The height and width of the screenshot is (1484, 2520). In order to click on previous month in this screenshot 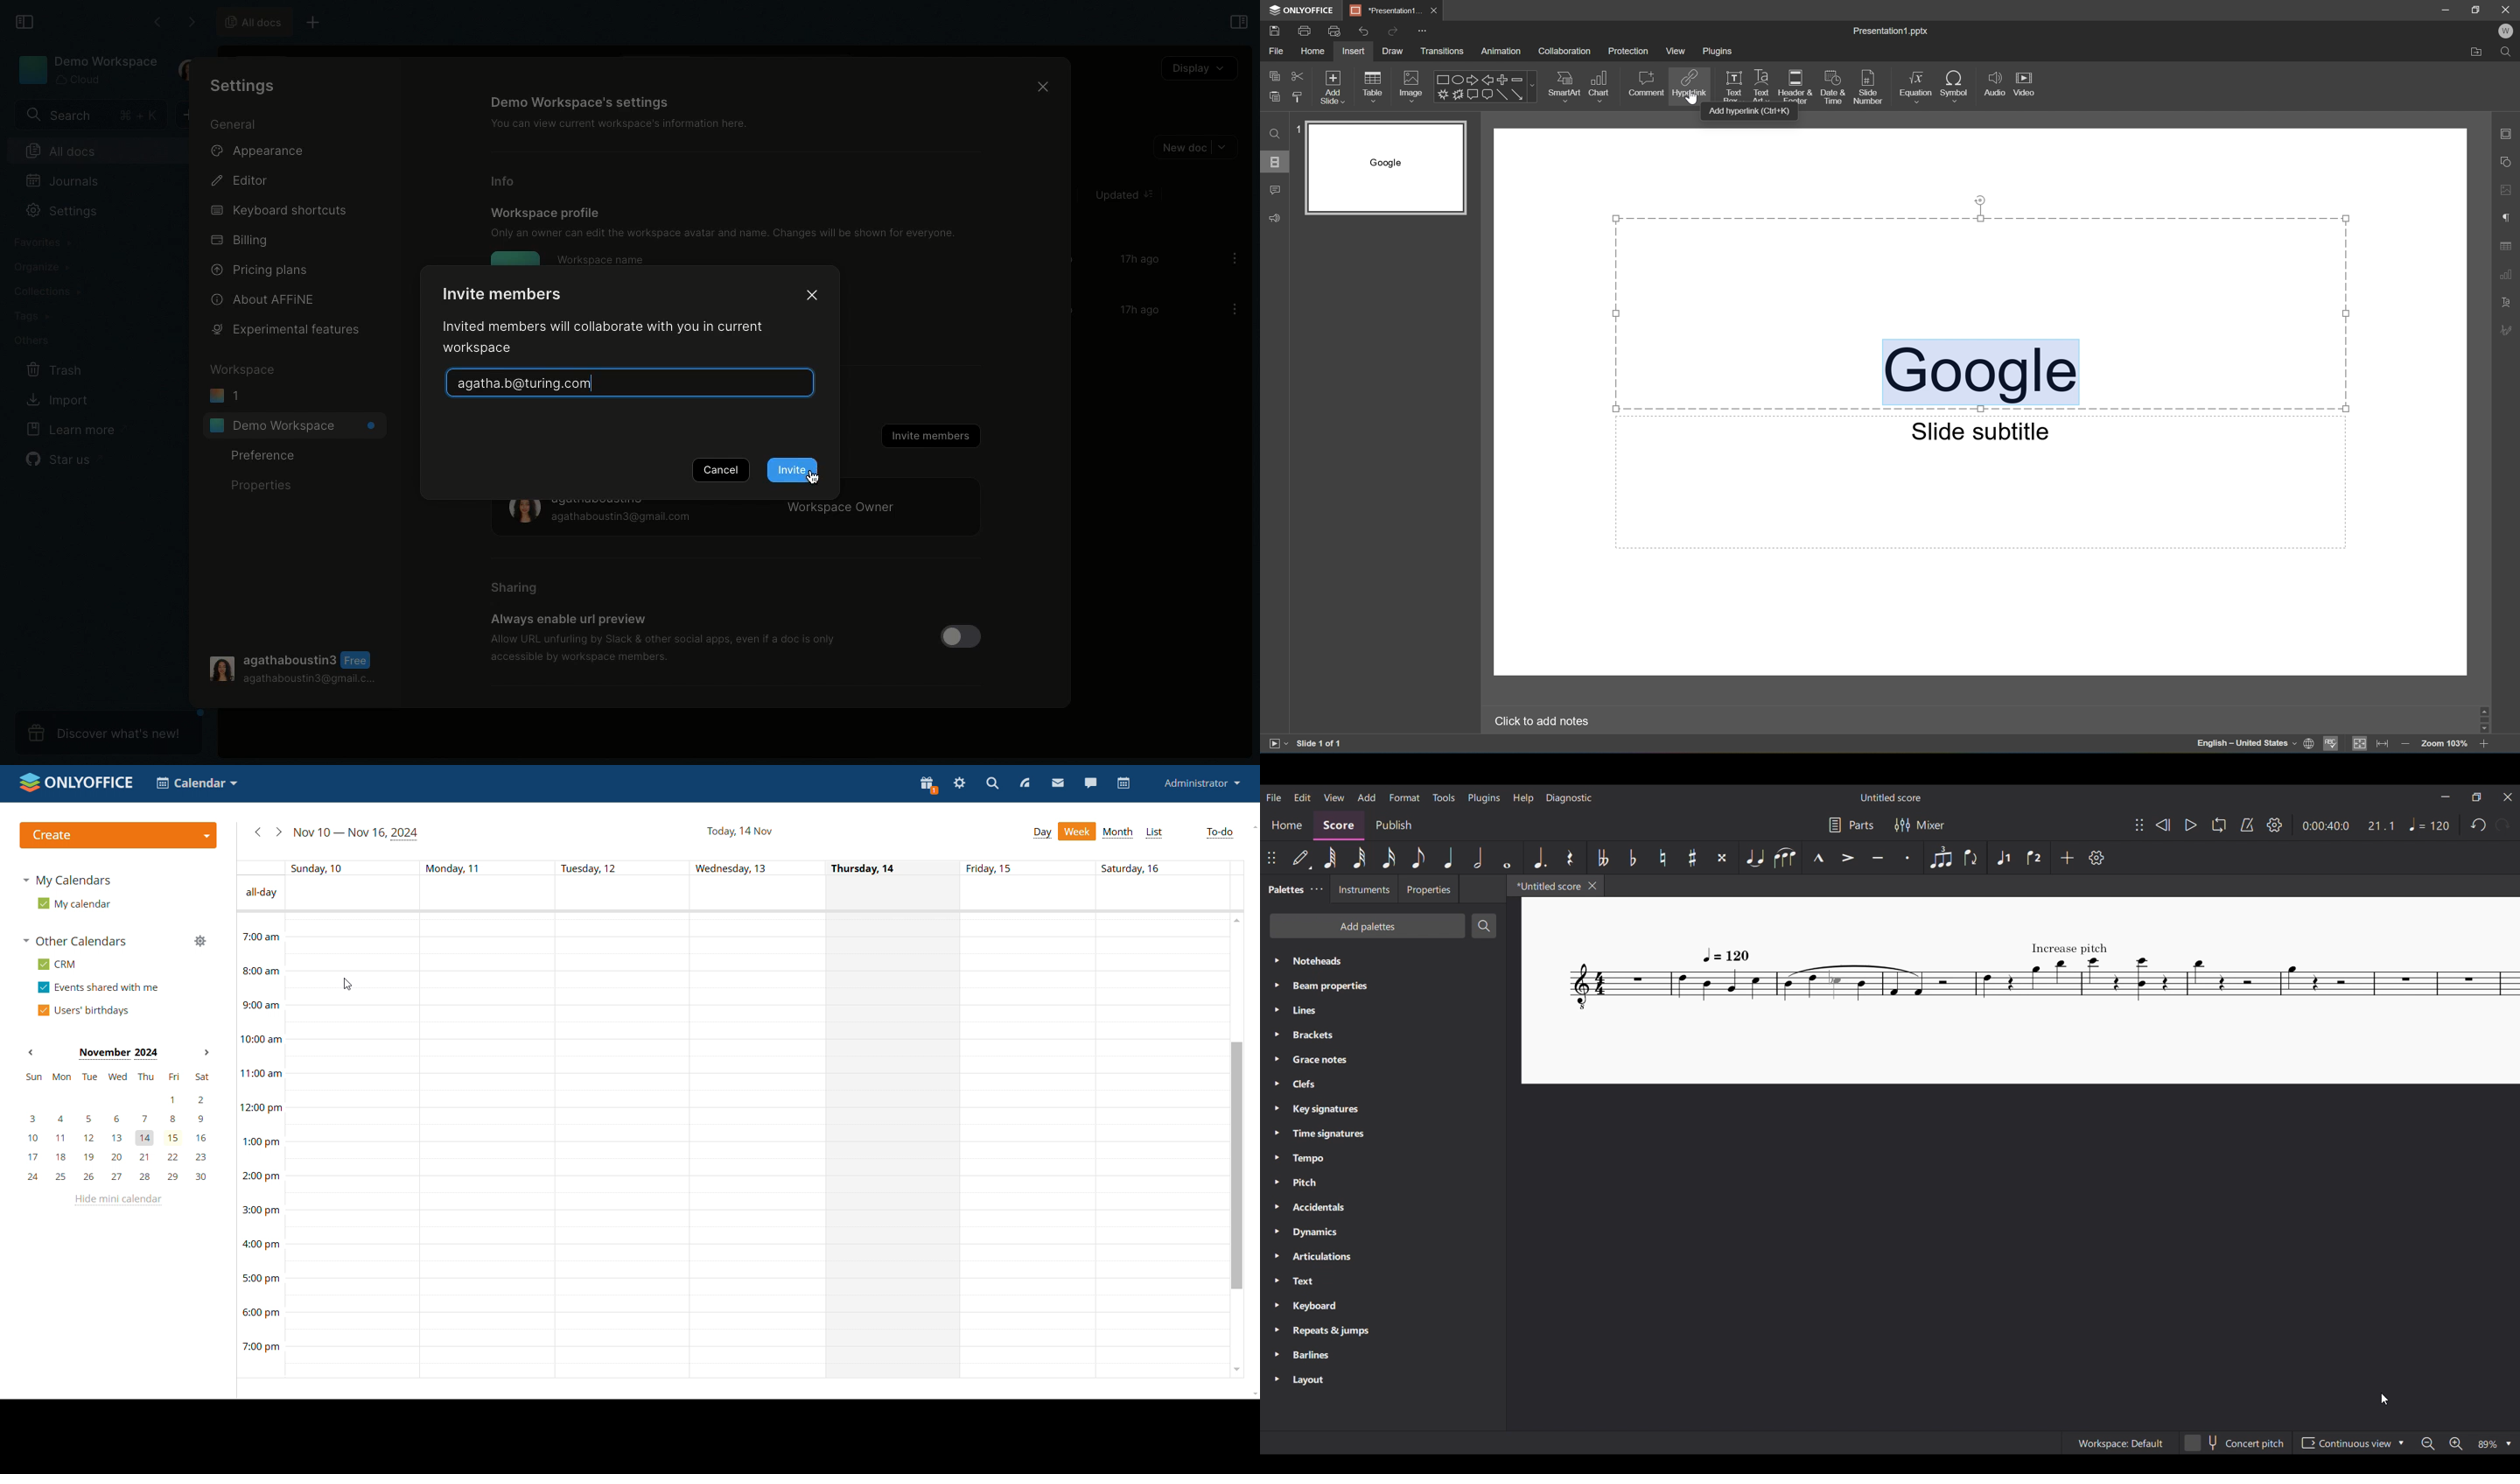, I will do `click(30, 1053)`.